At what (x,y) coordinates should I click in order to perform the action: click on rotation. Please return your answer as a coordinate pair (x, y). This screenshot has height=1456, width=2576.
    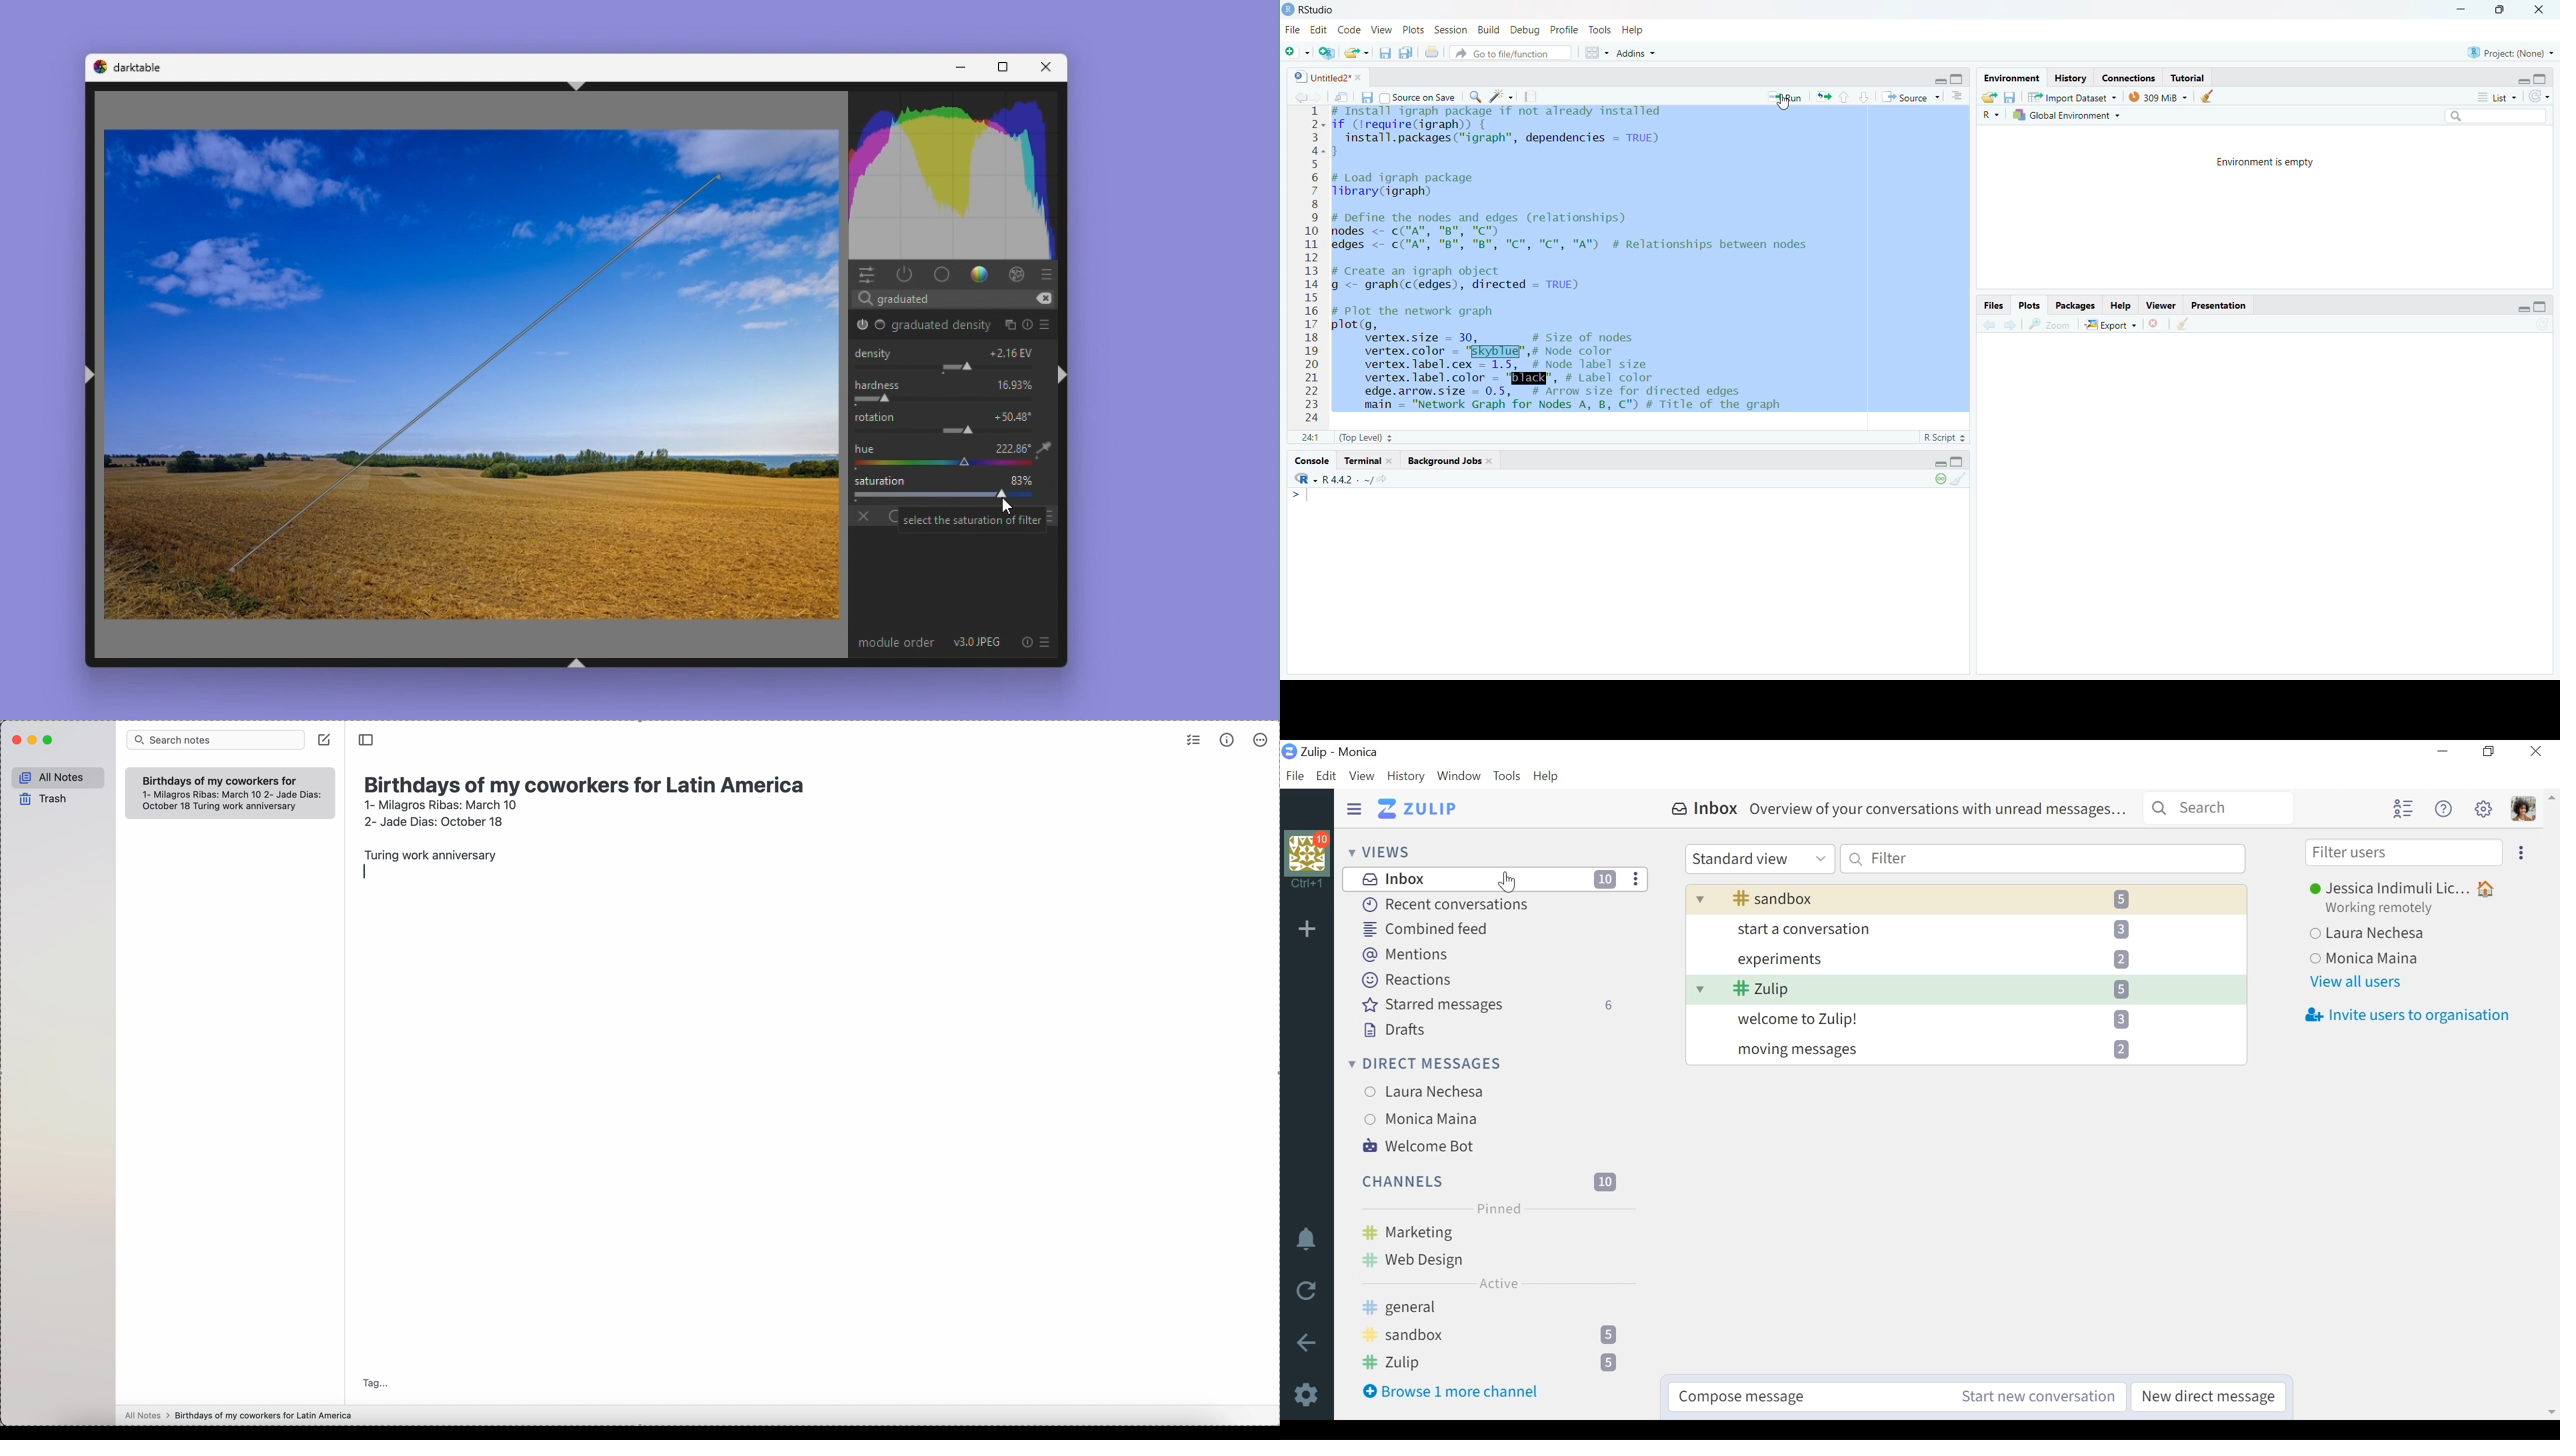
    Looking at the image, I should click on (877, 417).